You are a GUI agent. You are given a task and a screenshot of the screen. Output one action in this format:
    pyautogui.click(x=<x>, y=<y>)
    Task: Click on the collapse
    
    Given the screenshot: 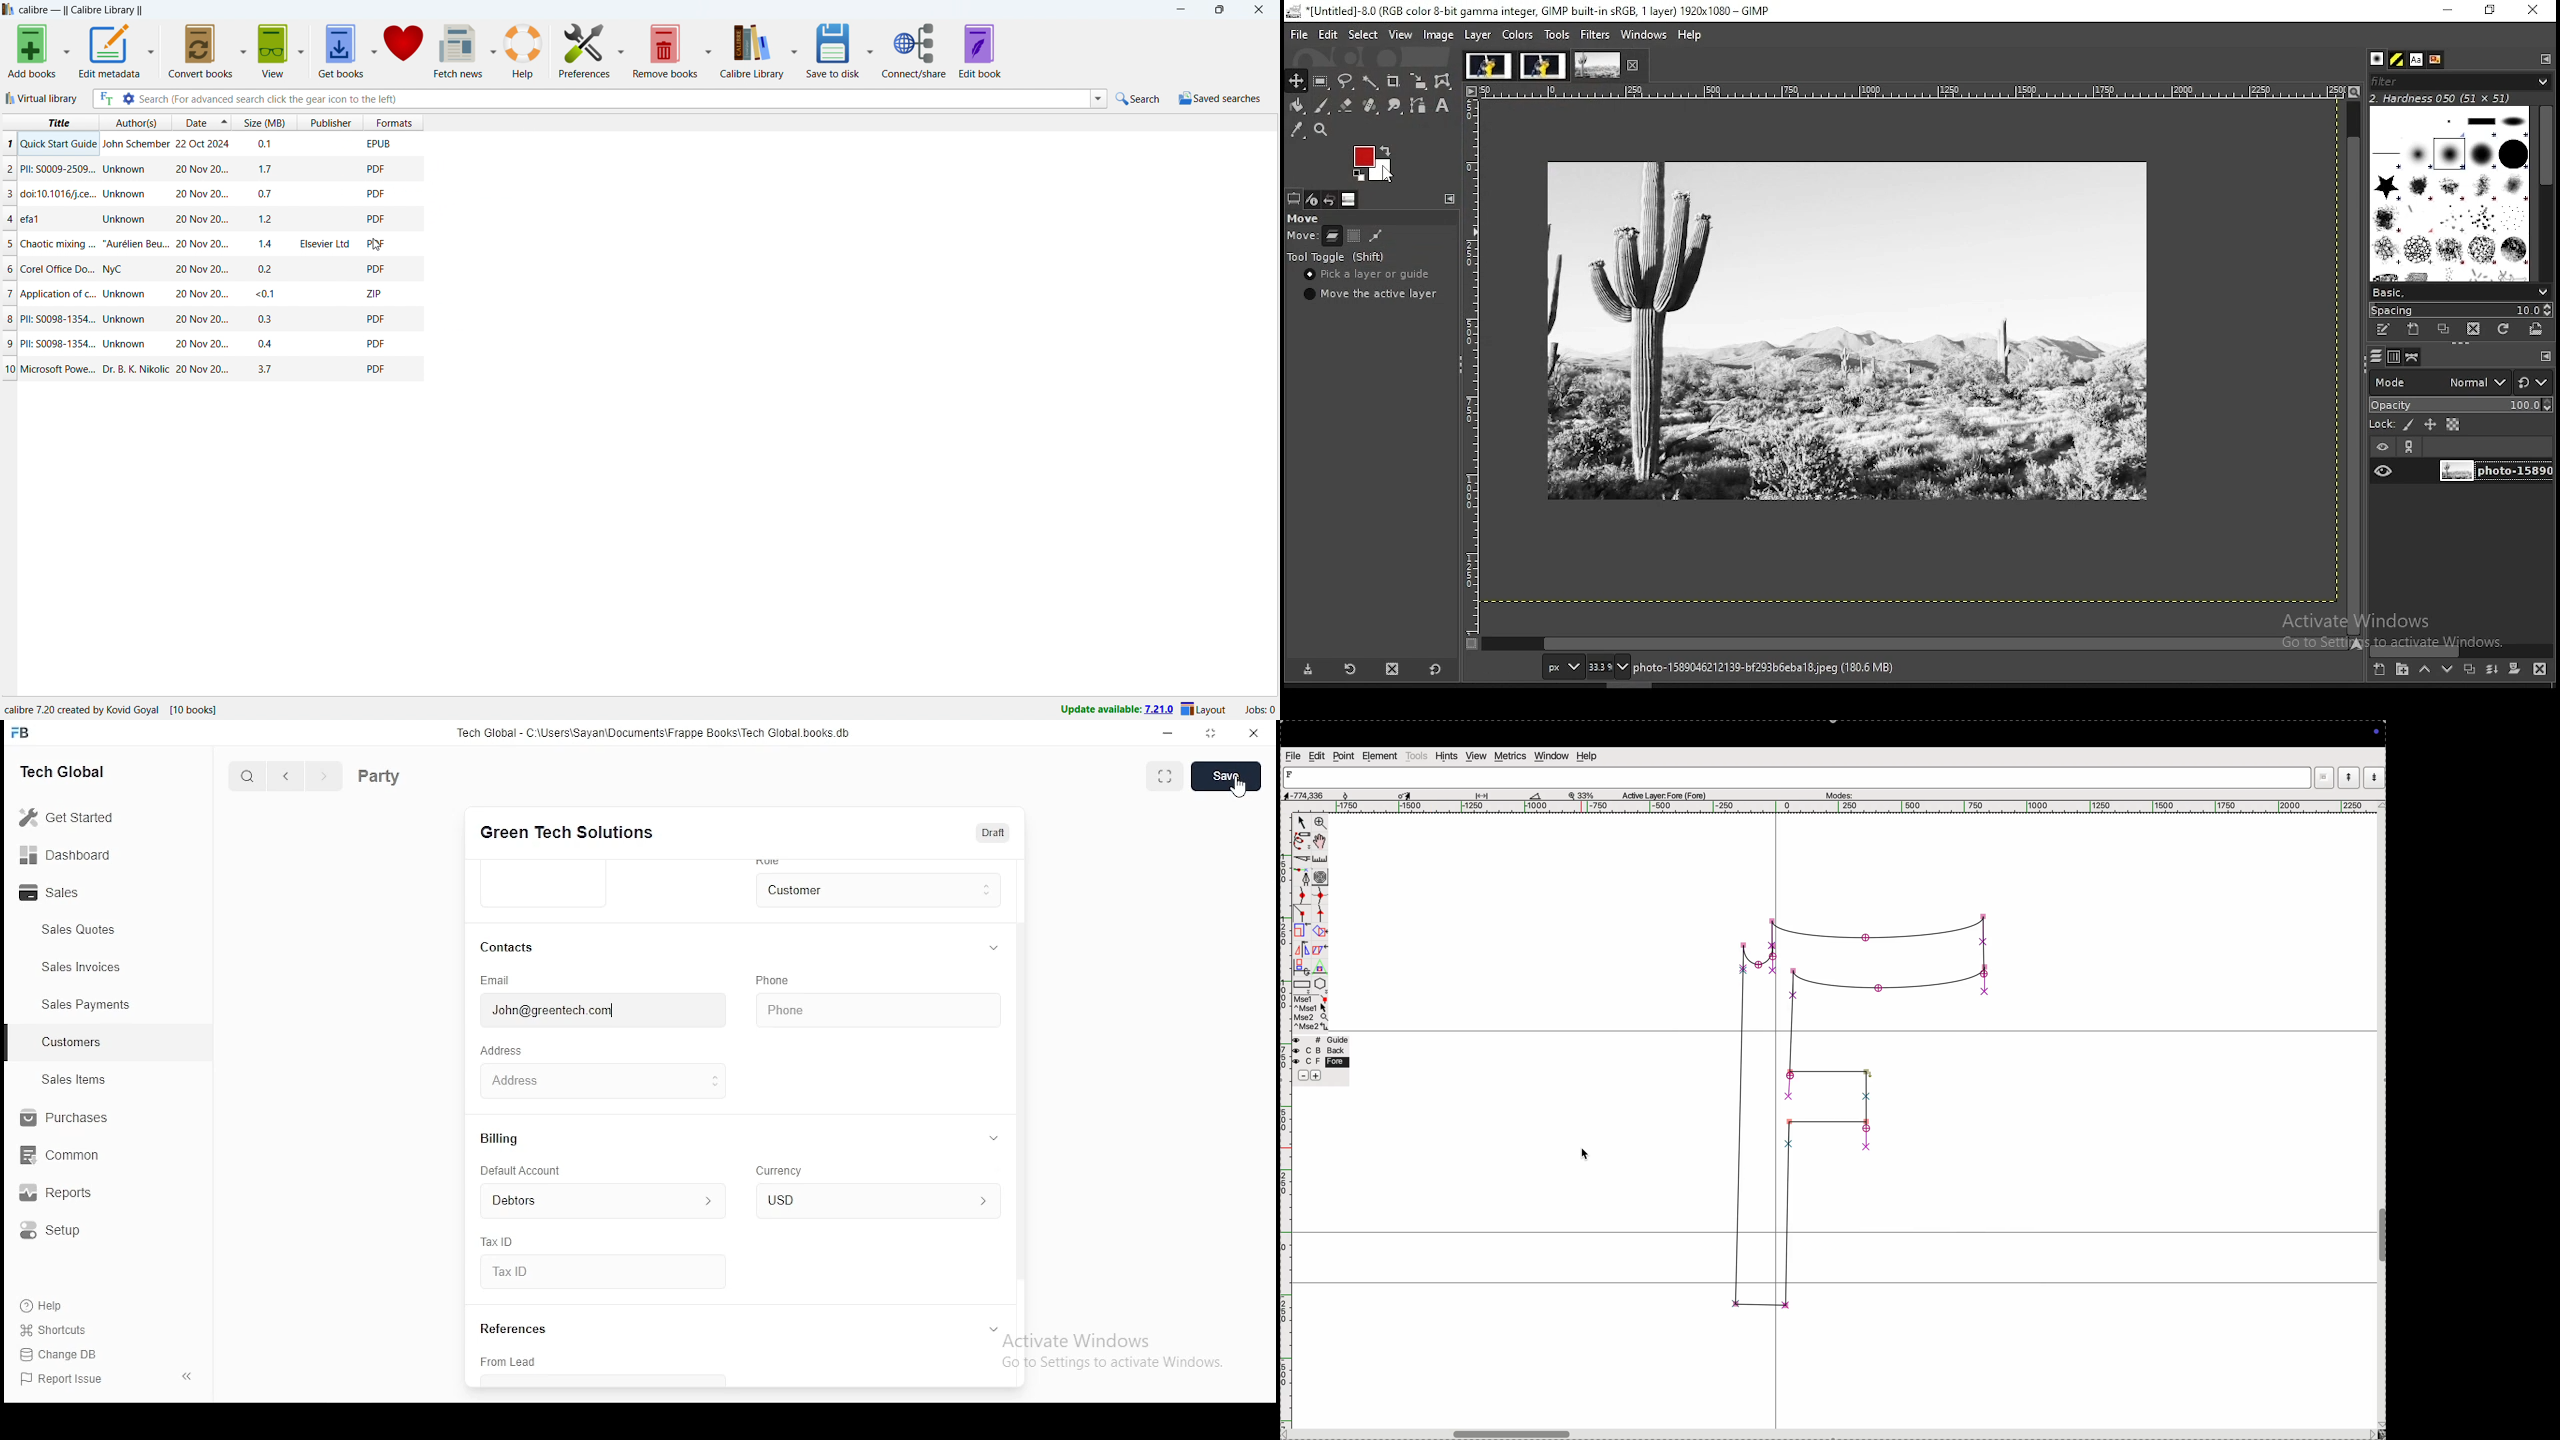 What is the action you would take?
    pyautogui.click(x=993, y=1137)
    